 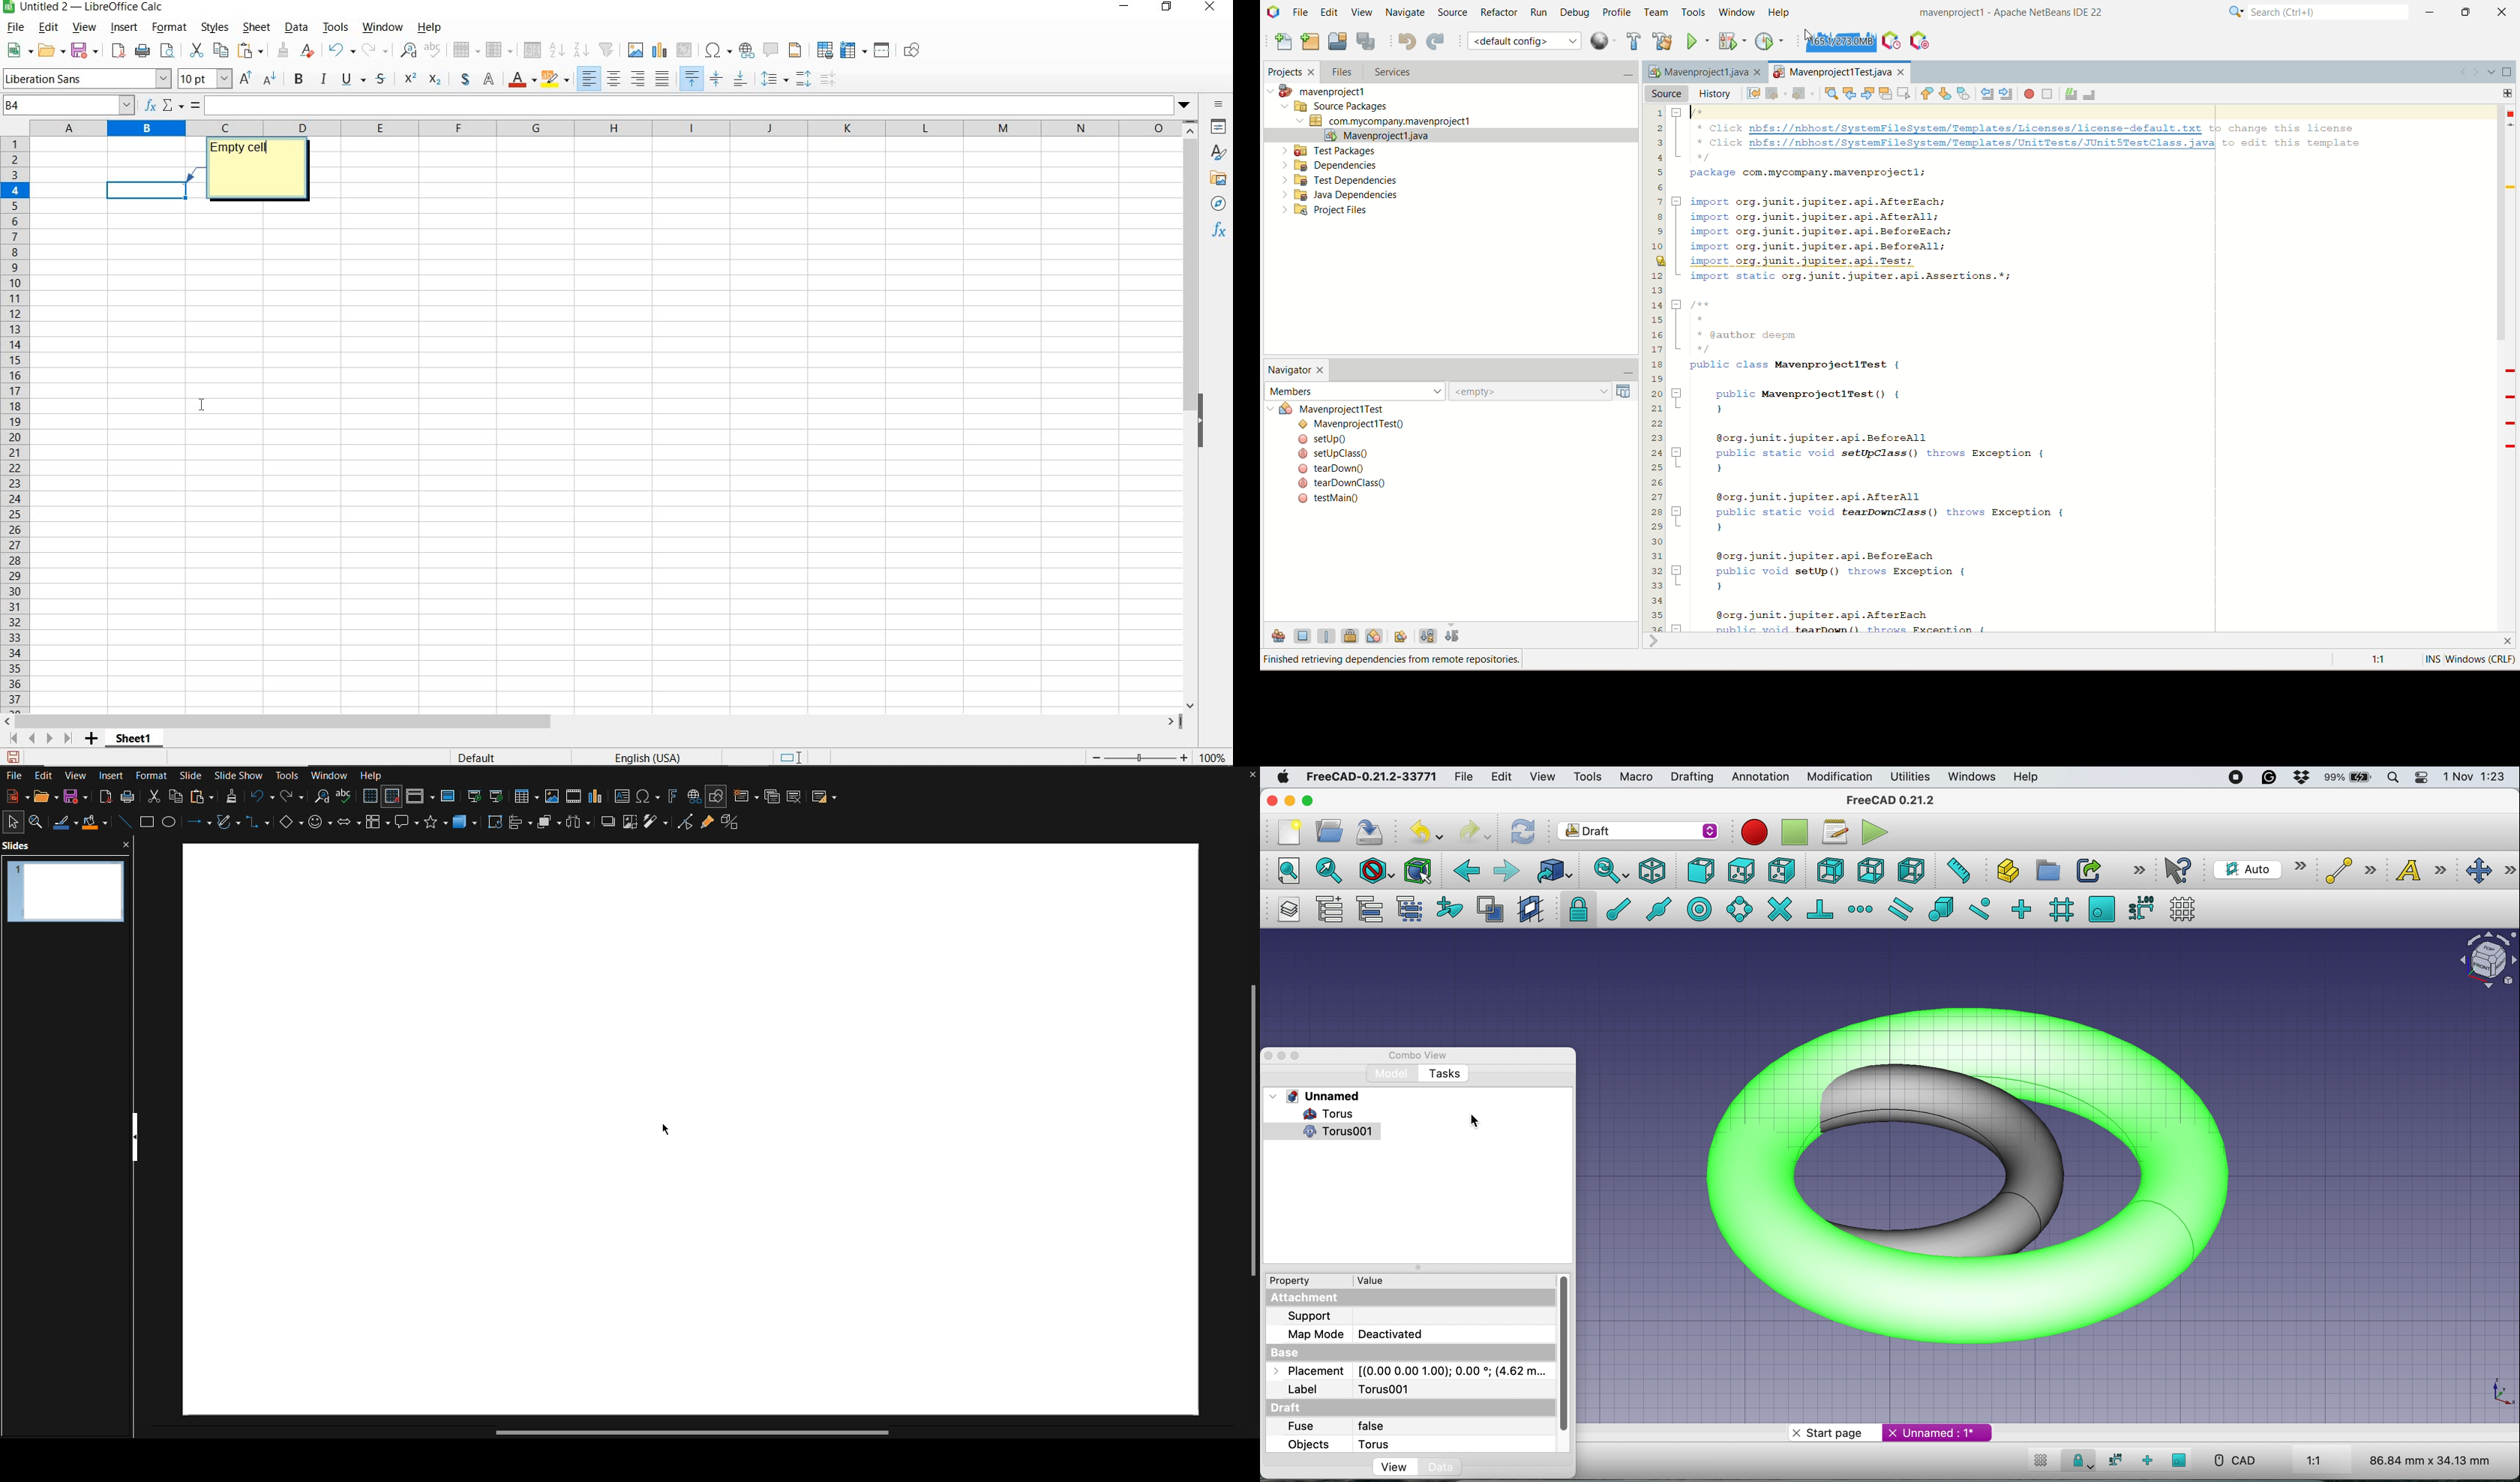 I want to click on right, so click(x=1781, y=872).